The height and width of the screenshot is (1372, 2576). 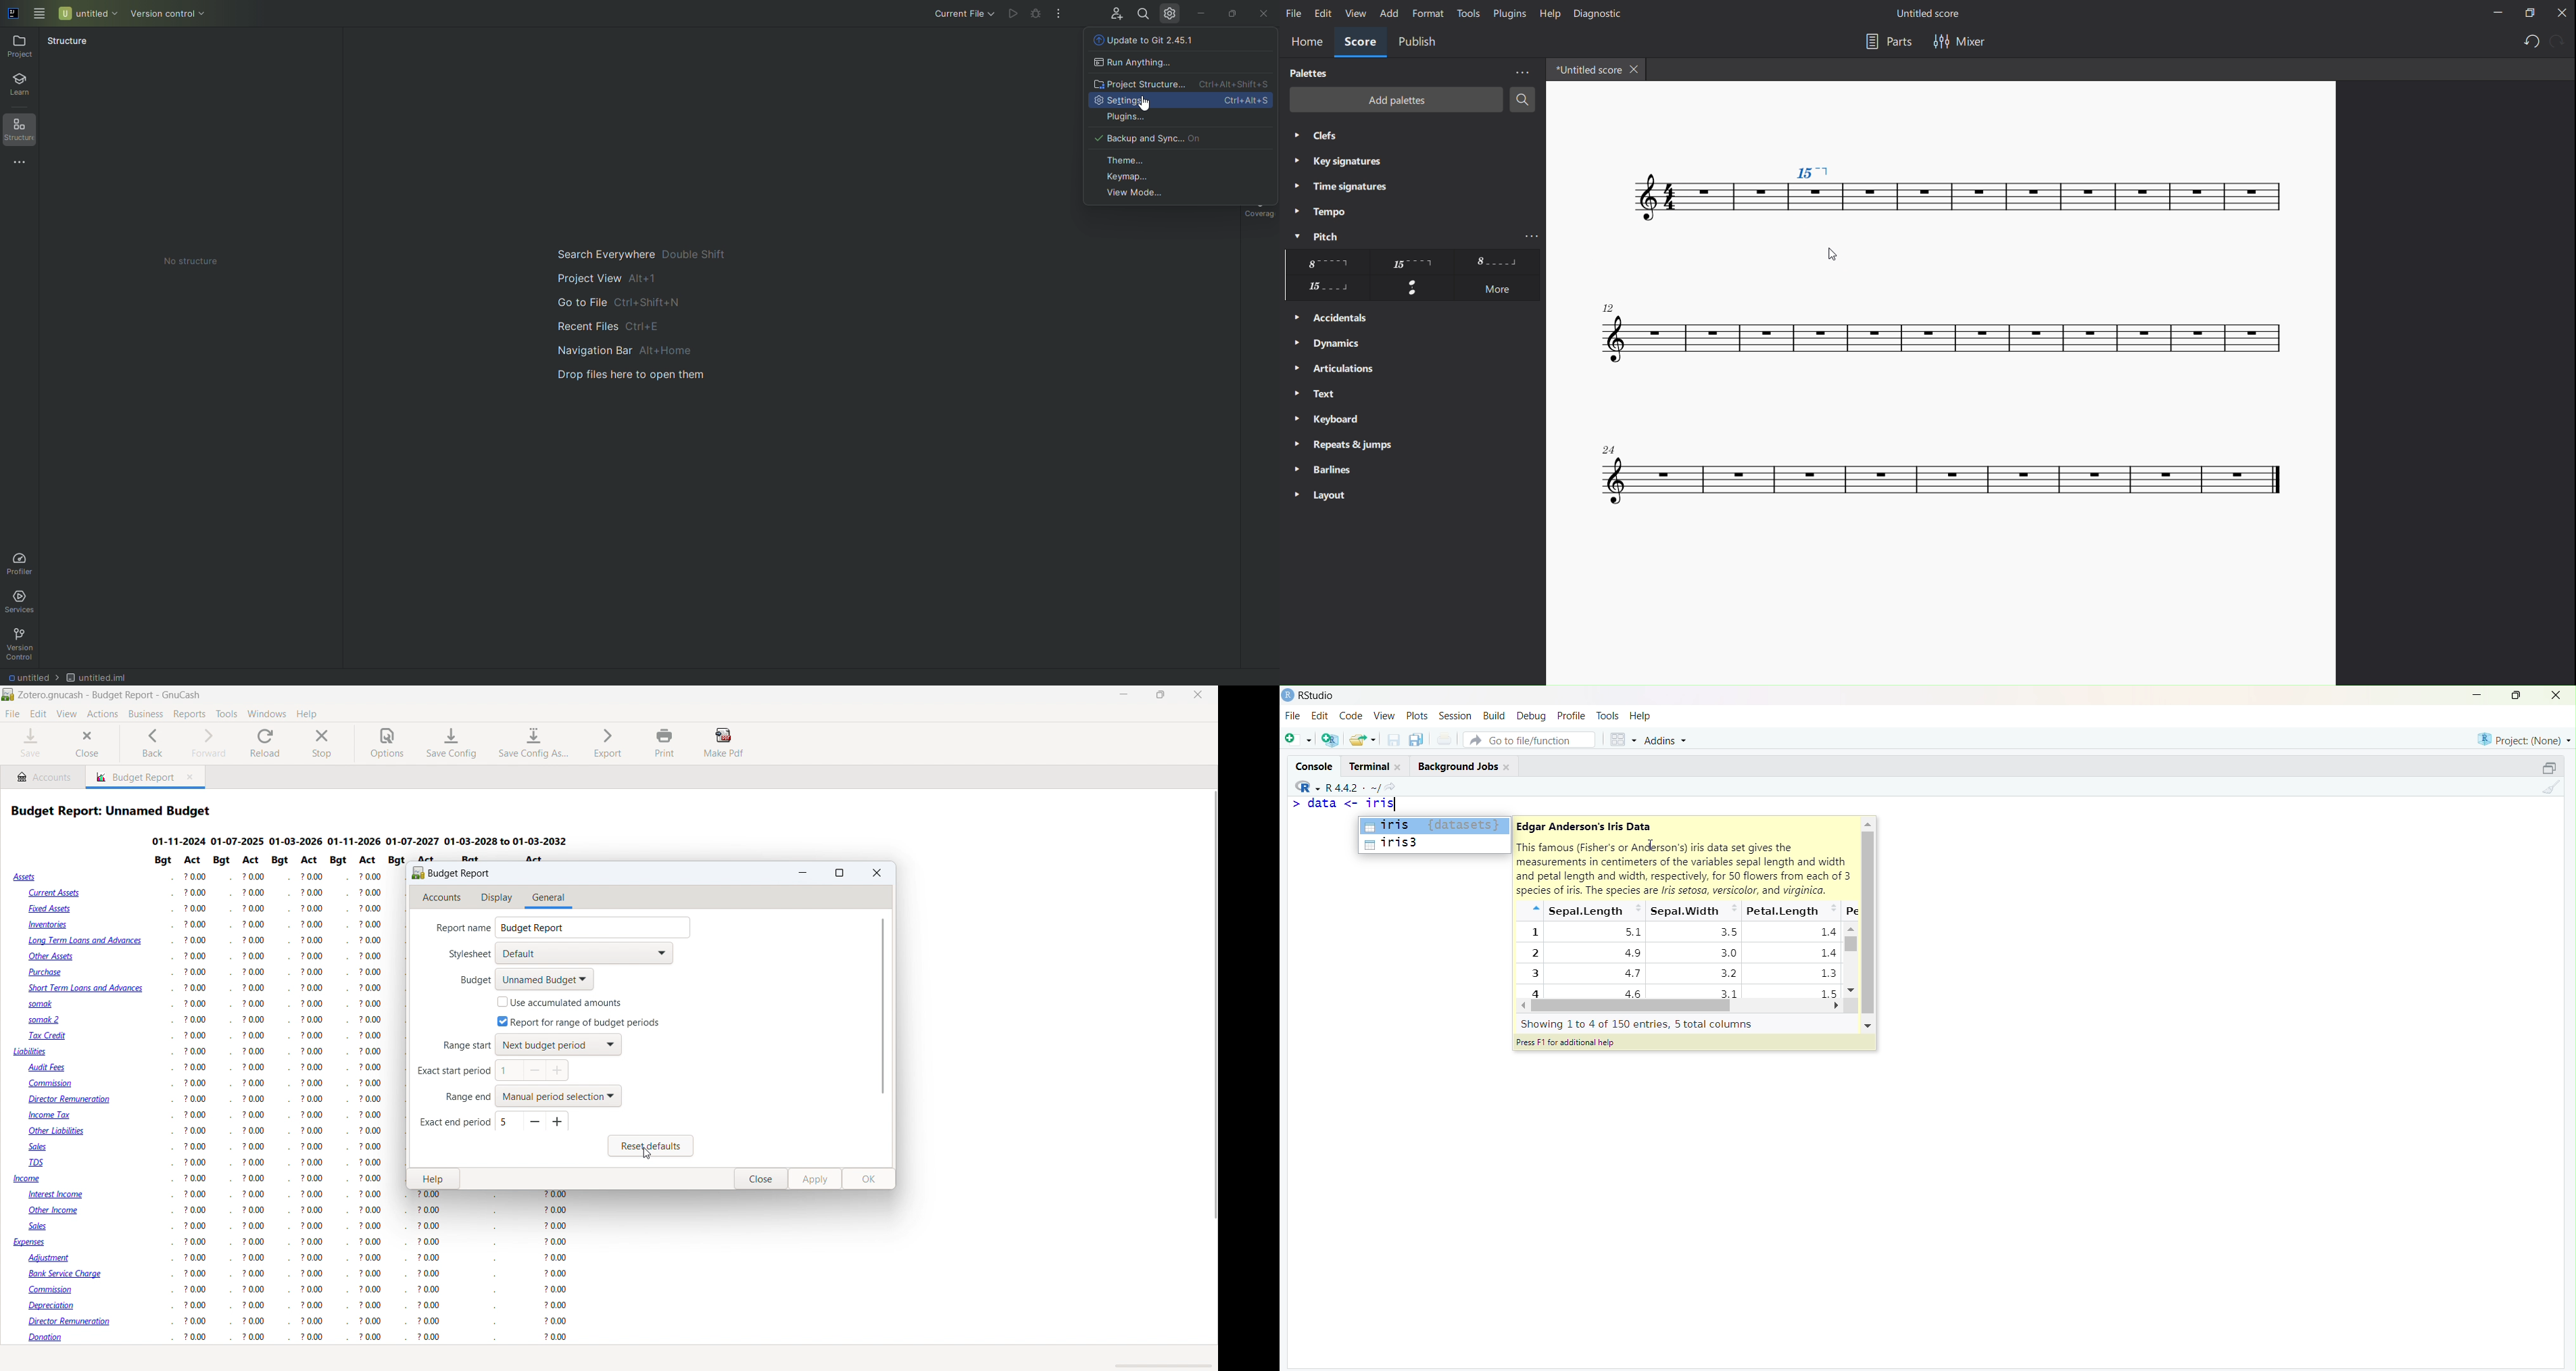 I want to click on RStudio, so click(x=1311, y=695).